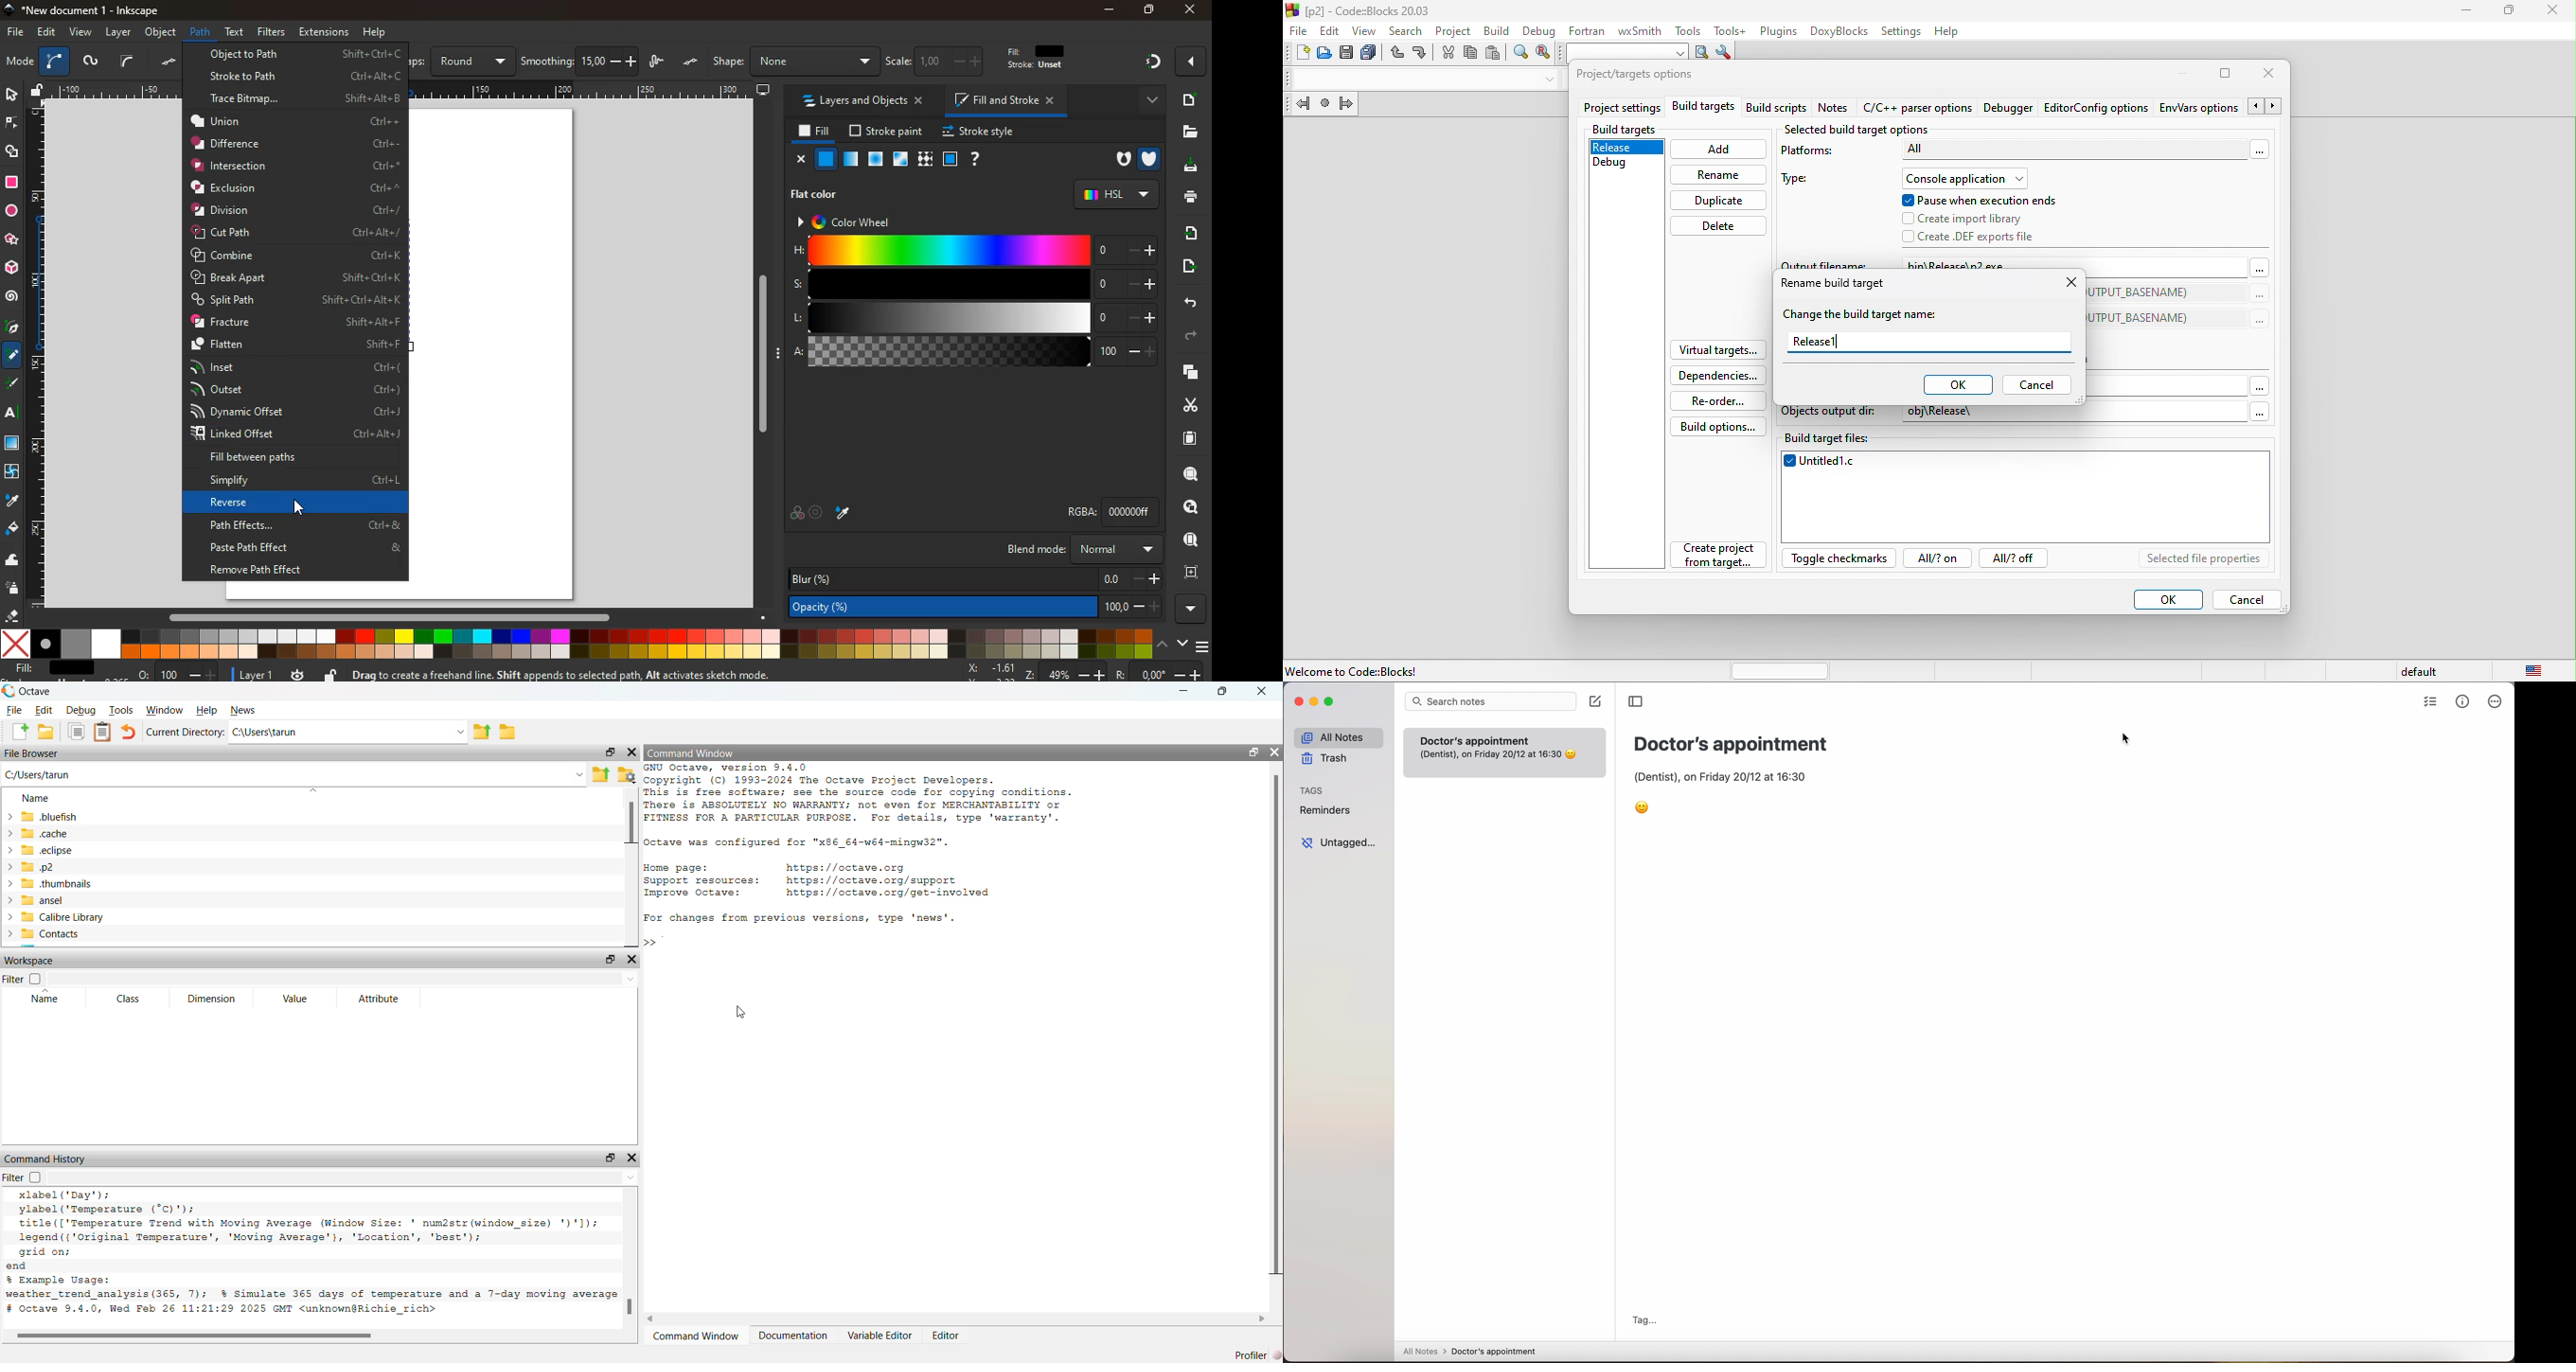 The width and height of the screenshot is (2576, 1372). Describe the element at coordinates (203, 710) in the screenshot. I see `Help` at that location.